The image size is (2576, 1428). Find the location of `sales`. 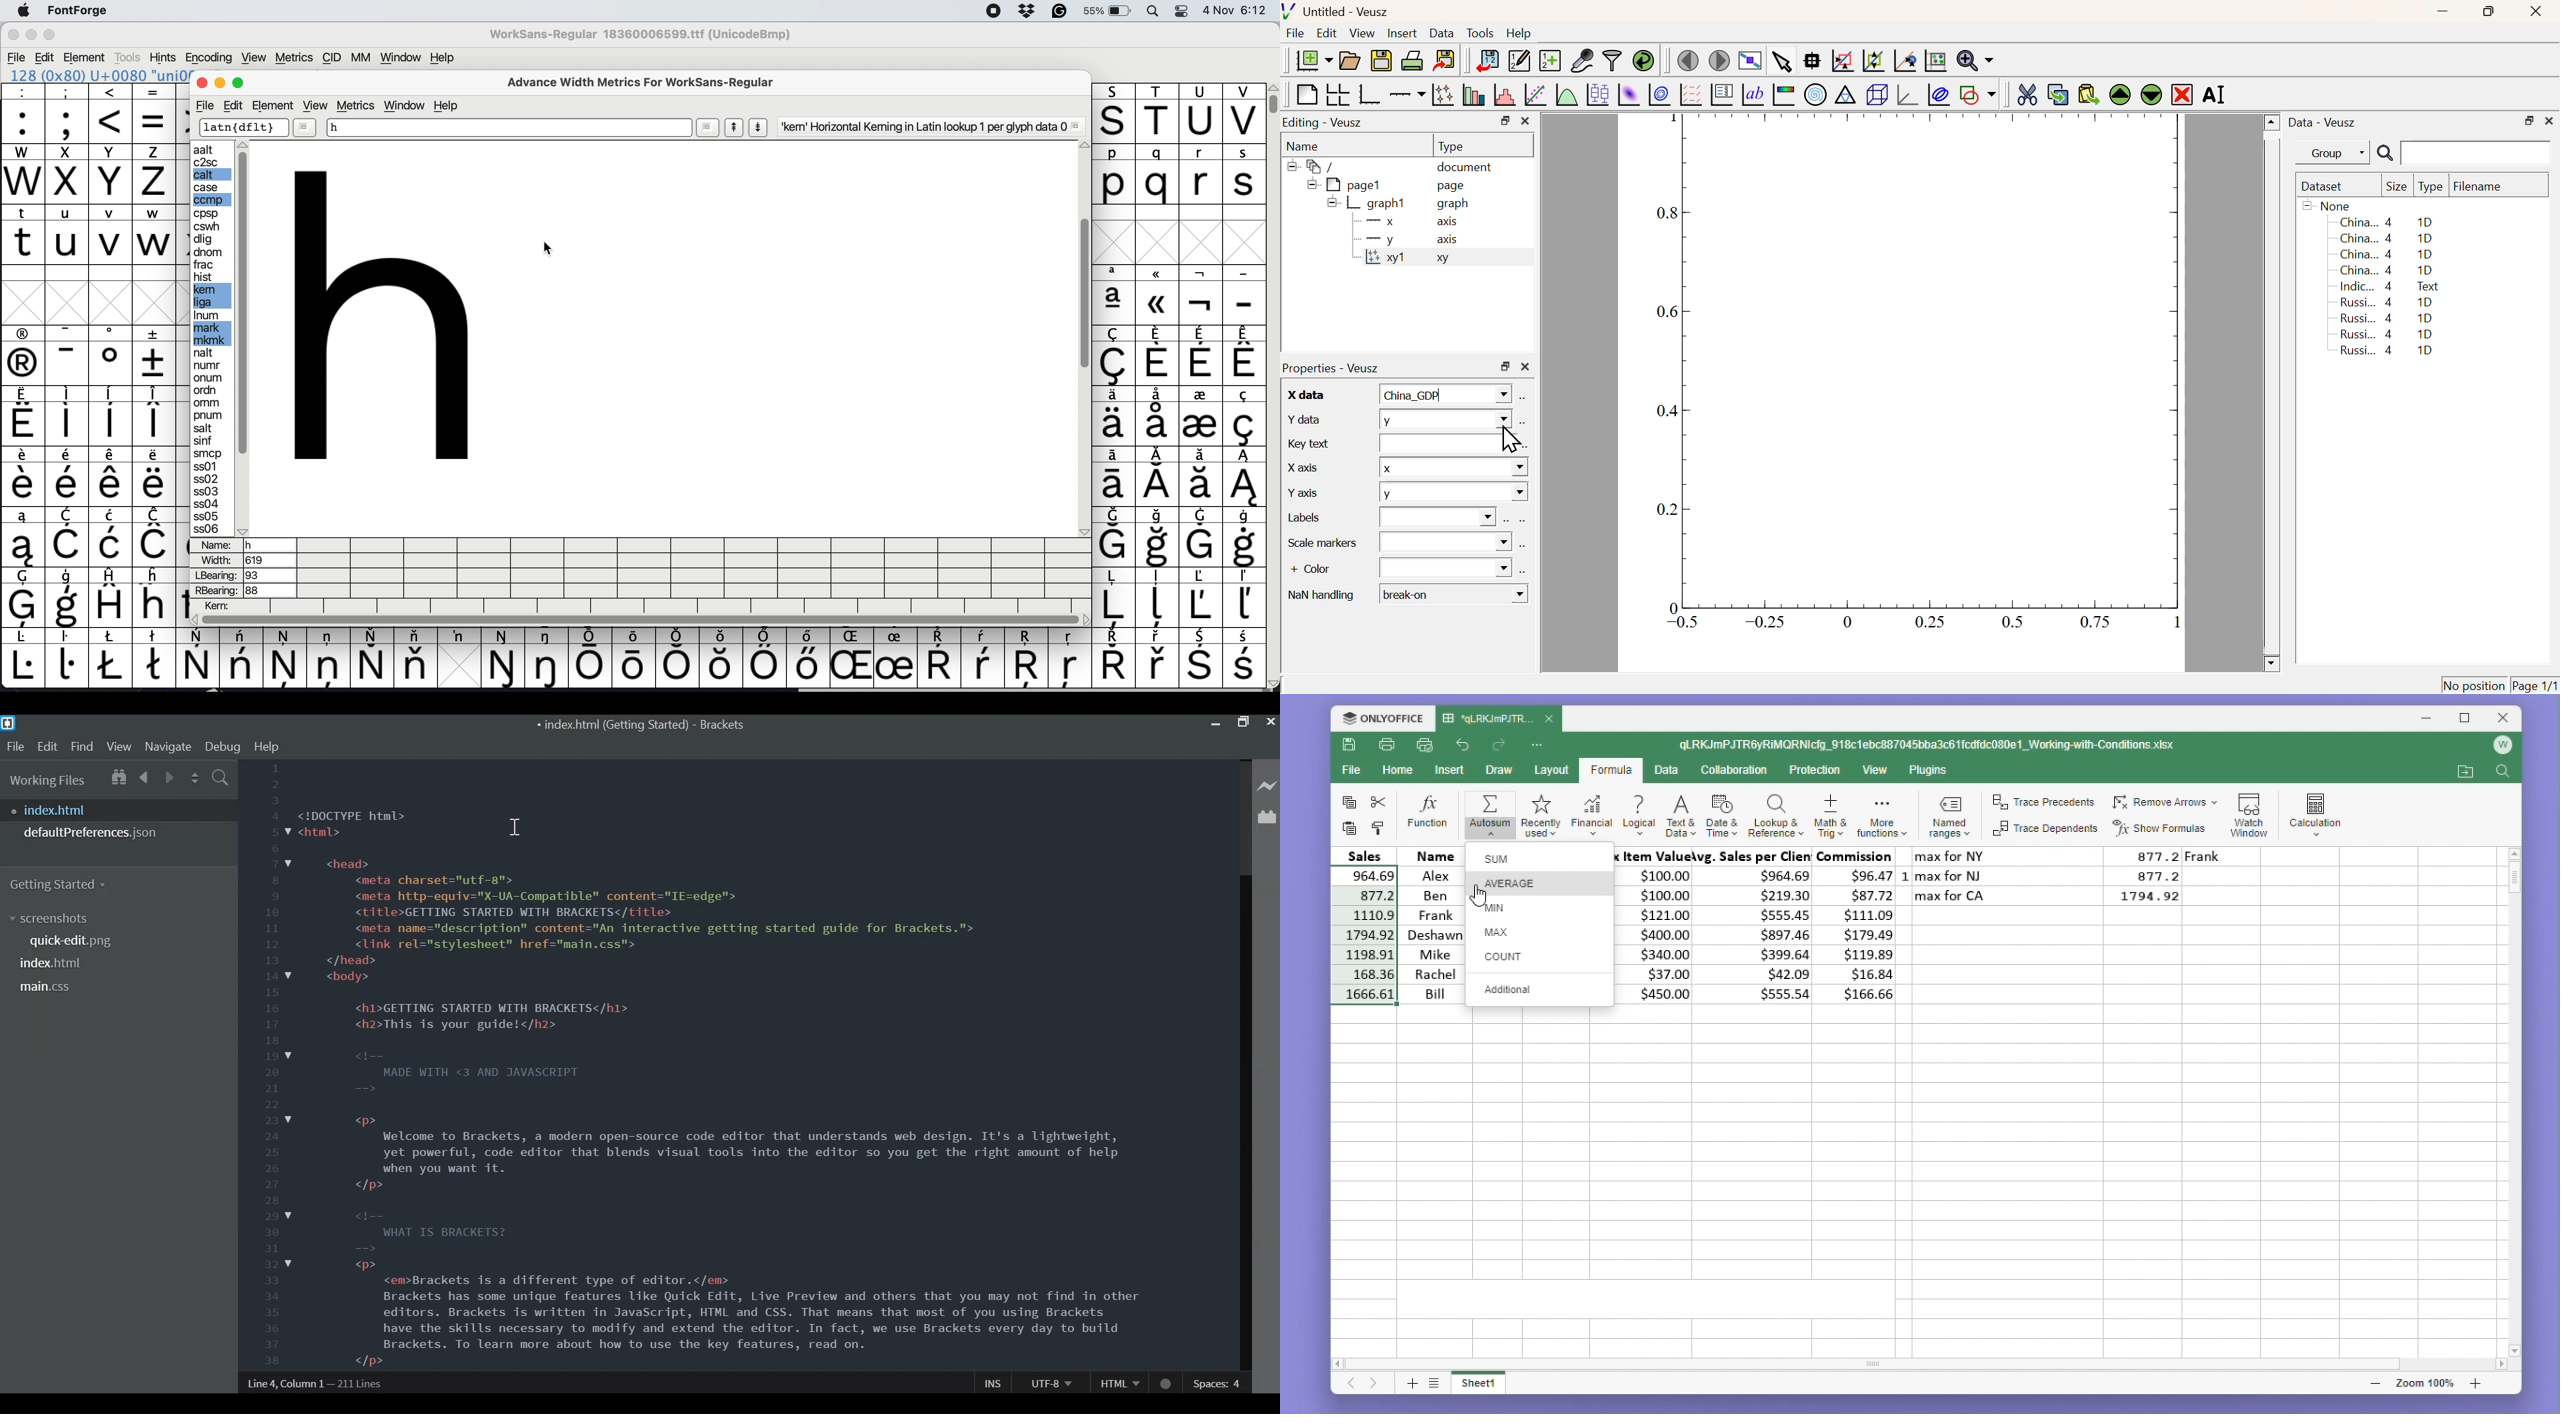

sales is located at coordinates (1368, 854).